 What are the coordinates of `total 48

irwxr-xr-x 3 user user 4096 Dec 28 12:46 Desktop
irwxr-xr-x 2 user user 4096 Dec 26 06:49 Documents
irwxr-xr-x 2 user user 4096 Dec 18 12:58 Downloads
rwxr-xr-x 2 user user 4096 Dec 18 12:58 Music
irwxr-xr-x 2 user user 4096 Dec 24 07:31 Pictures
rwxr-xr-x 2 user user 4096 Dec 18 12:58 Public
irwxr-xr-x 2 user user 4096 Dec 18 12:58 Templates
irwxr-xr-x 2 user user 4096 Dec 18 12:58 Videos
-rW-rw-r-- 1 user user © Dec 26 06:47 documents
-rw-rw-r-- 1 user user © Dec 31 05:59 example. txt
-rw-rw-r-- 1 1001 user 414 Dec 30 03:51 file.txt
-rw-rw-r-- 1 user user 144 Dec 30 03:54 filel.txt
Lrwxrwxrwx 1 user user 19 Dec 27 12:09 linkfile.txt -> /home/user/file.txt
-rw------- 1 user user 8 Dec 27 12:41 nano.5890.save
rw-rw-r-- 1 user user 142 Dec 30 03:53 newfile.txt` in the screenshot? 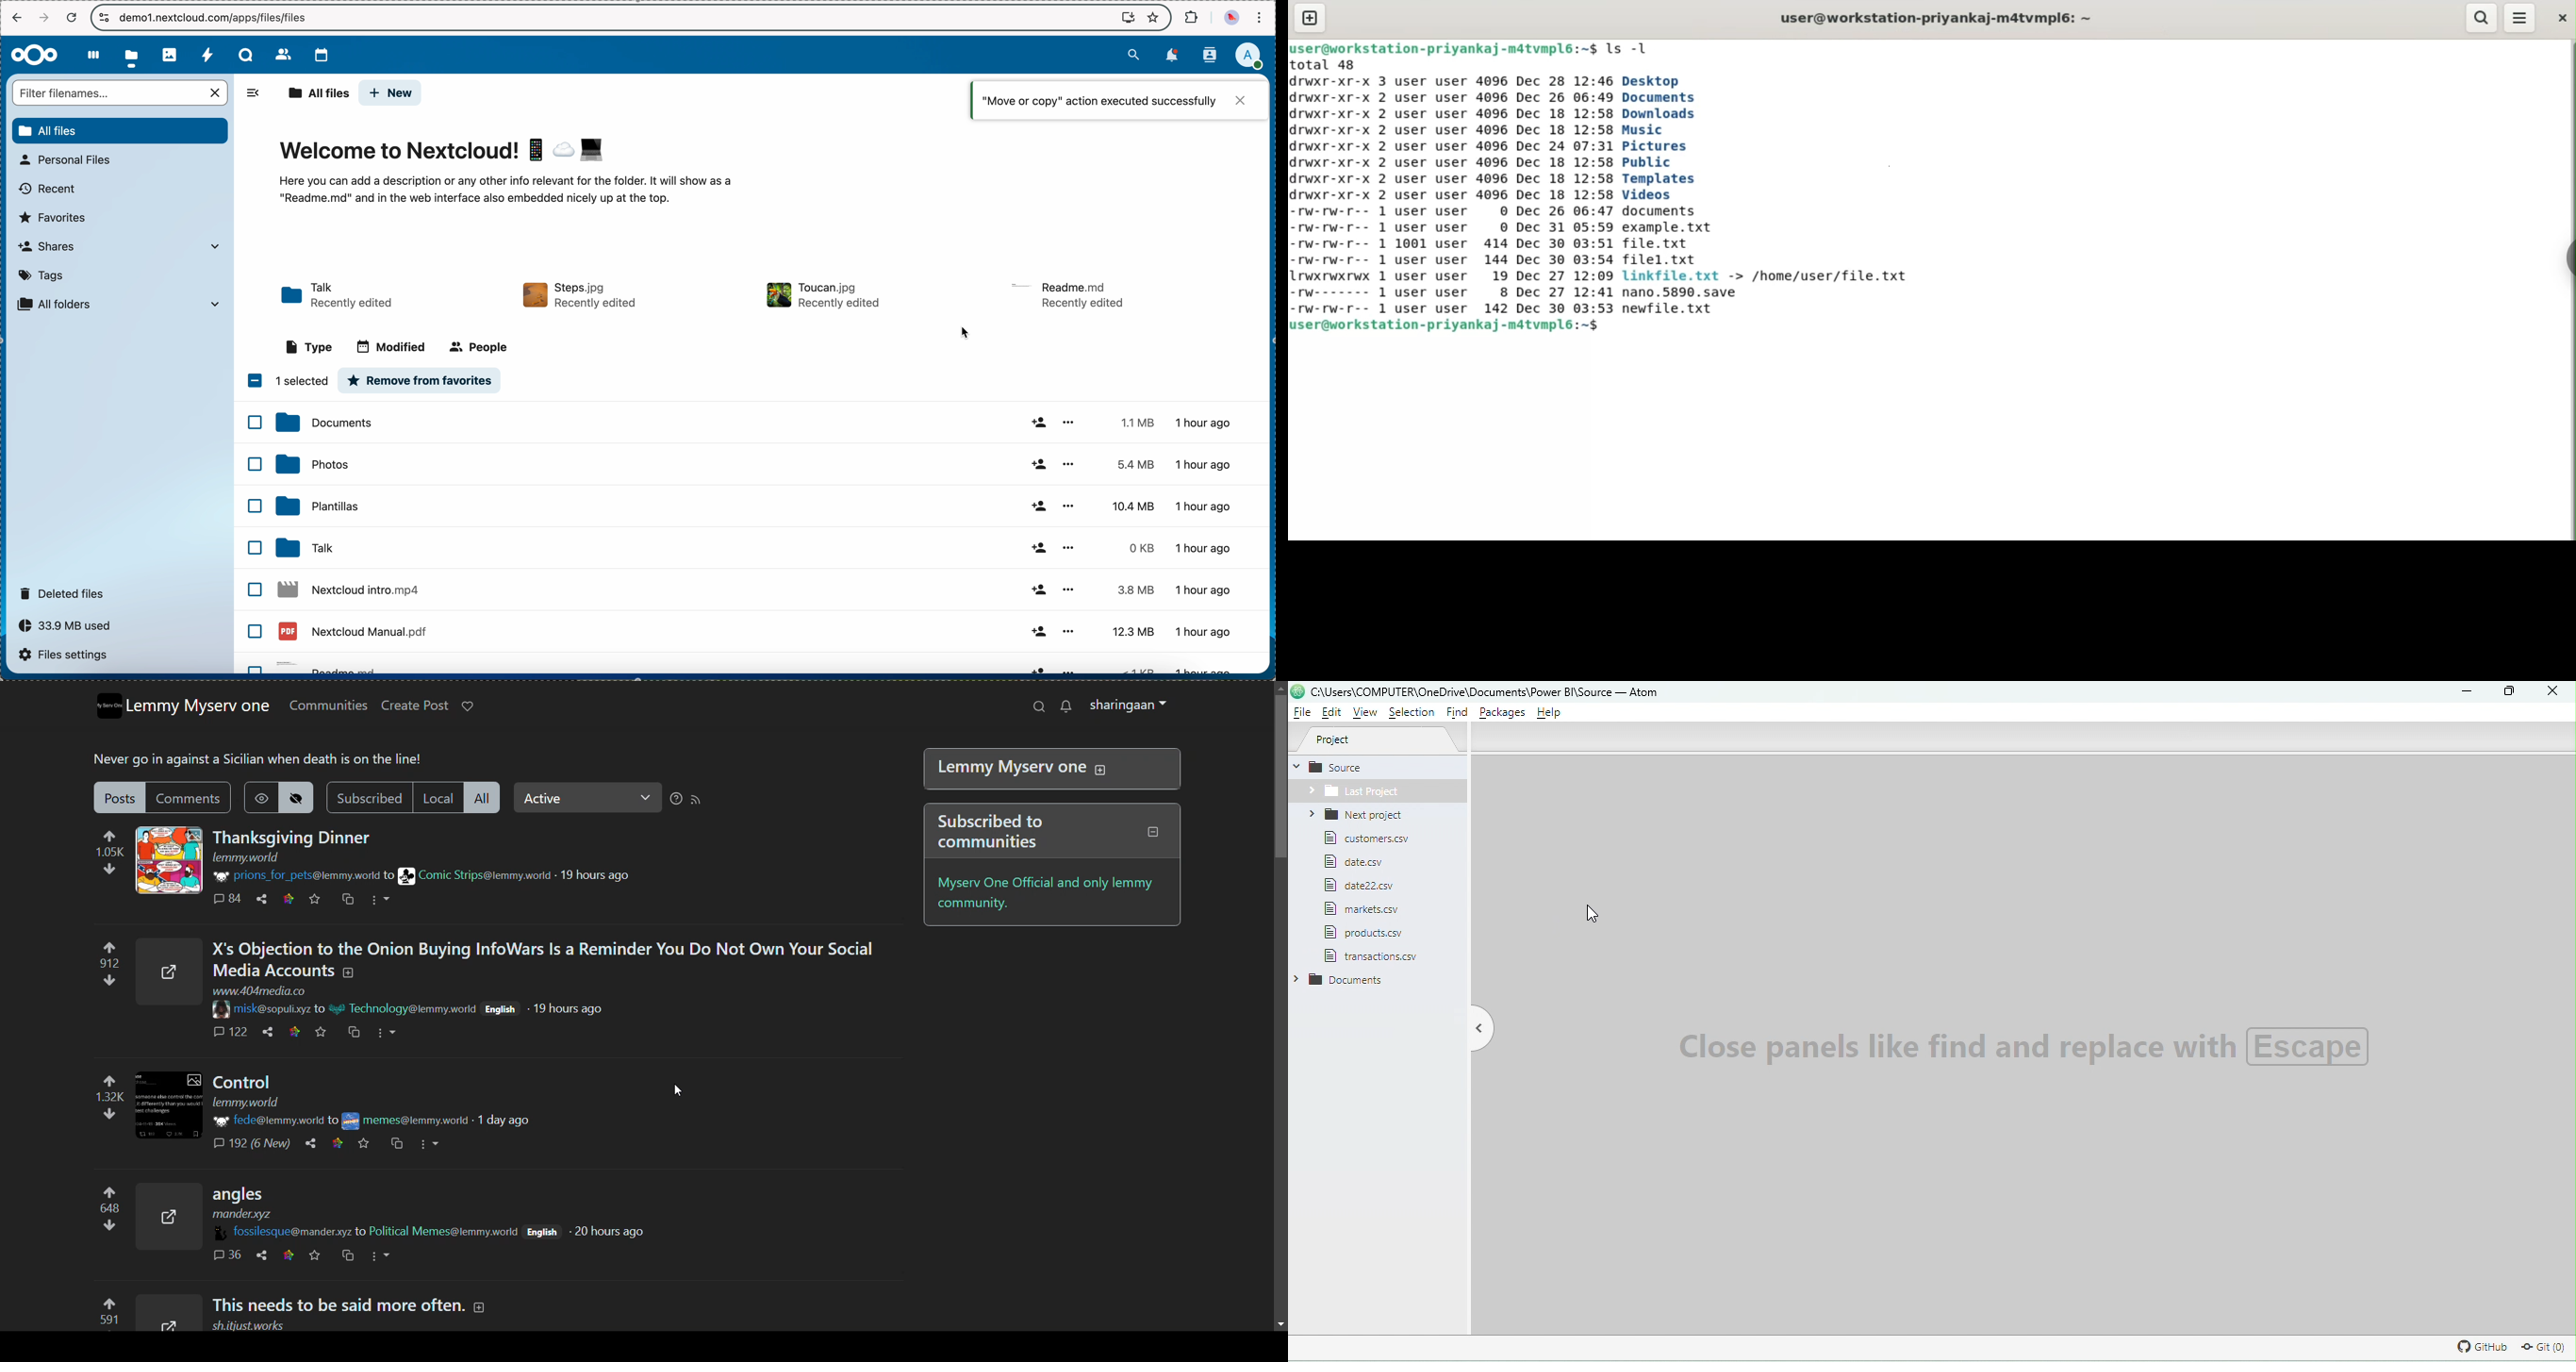 It's located at (1605, 187).